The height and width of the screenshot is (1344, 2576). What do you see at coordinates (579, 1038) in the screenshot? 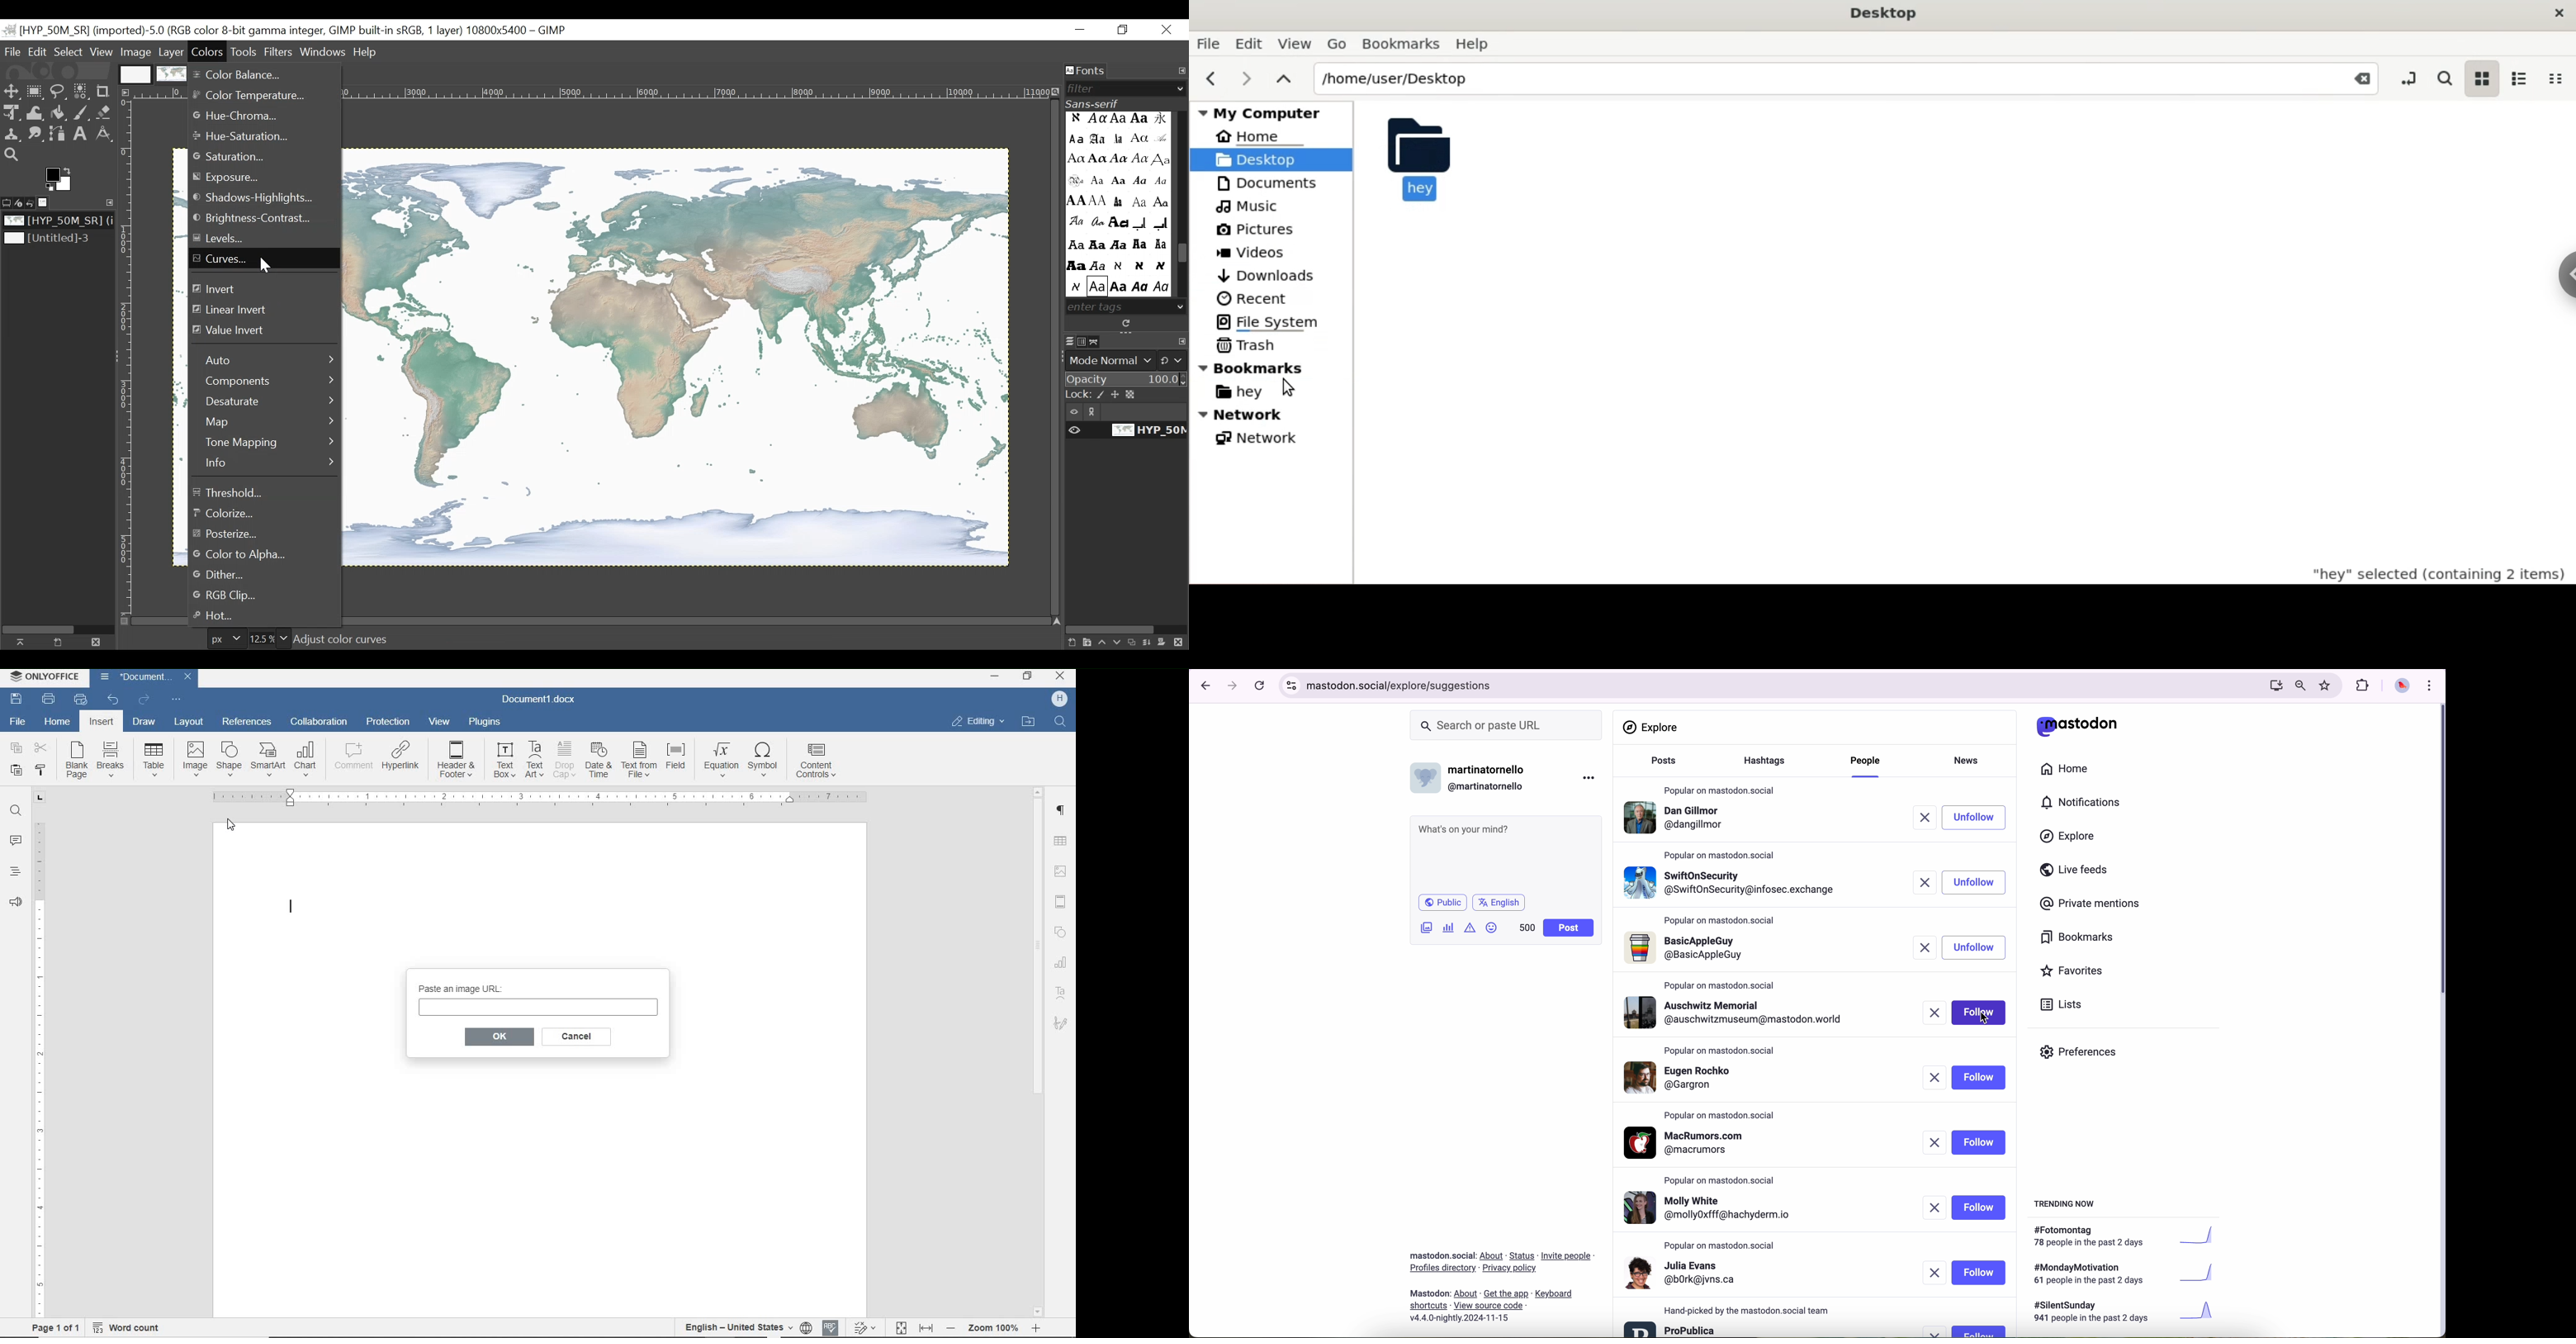
I see `cancel` at bounding box center [579, 1038].